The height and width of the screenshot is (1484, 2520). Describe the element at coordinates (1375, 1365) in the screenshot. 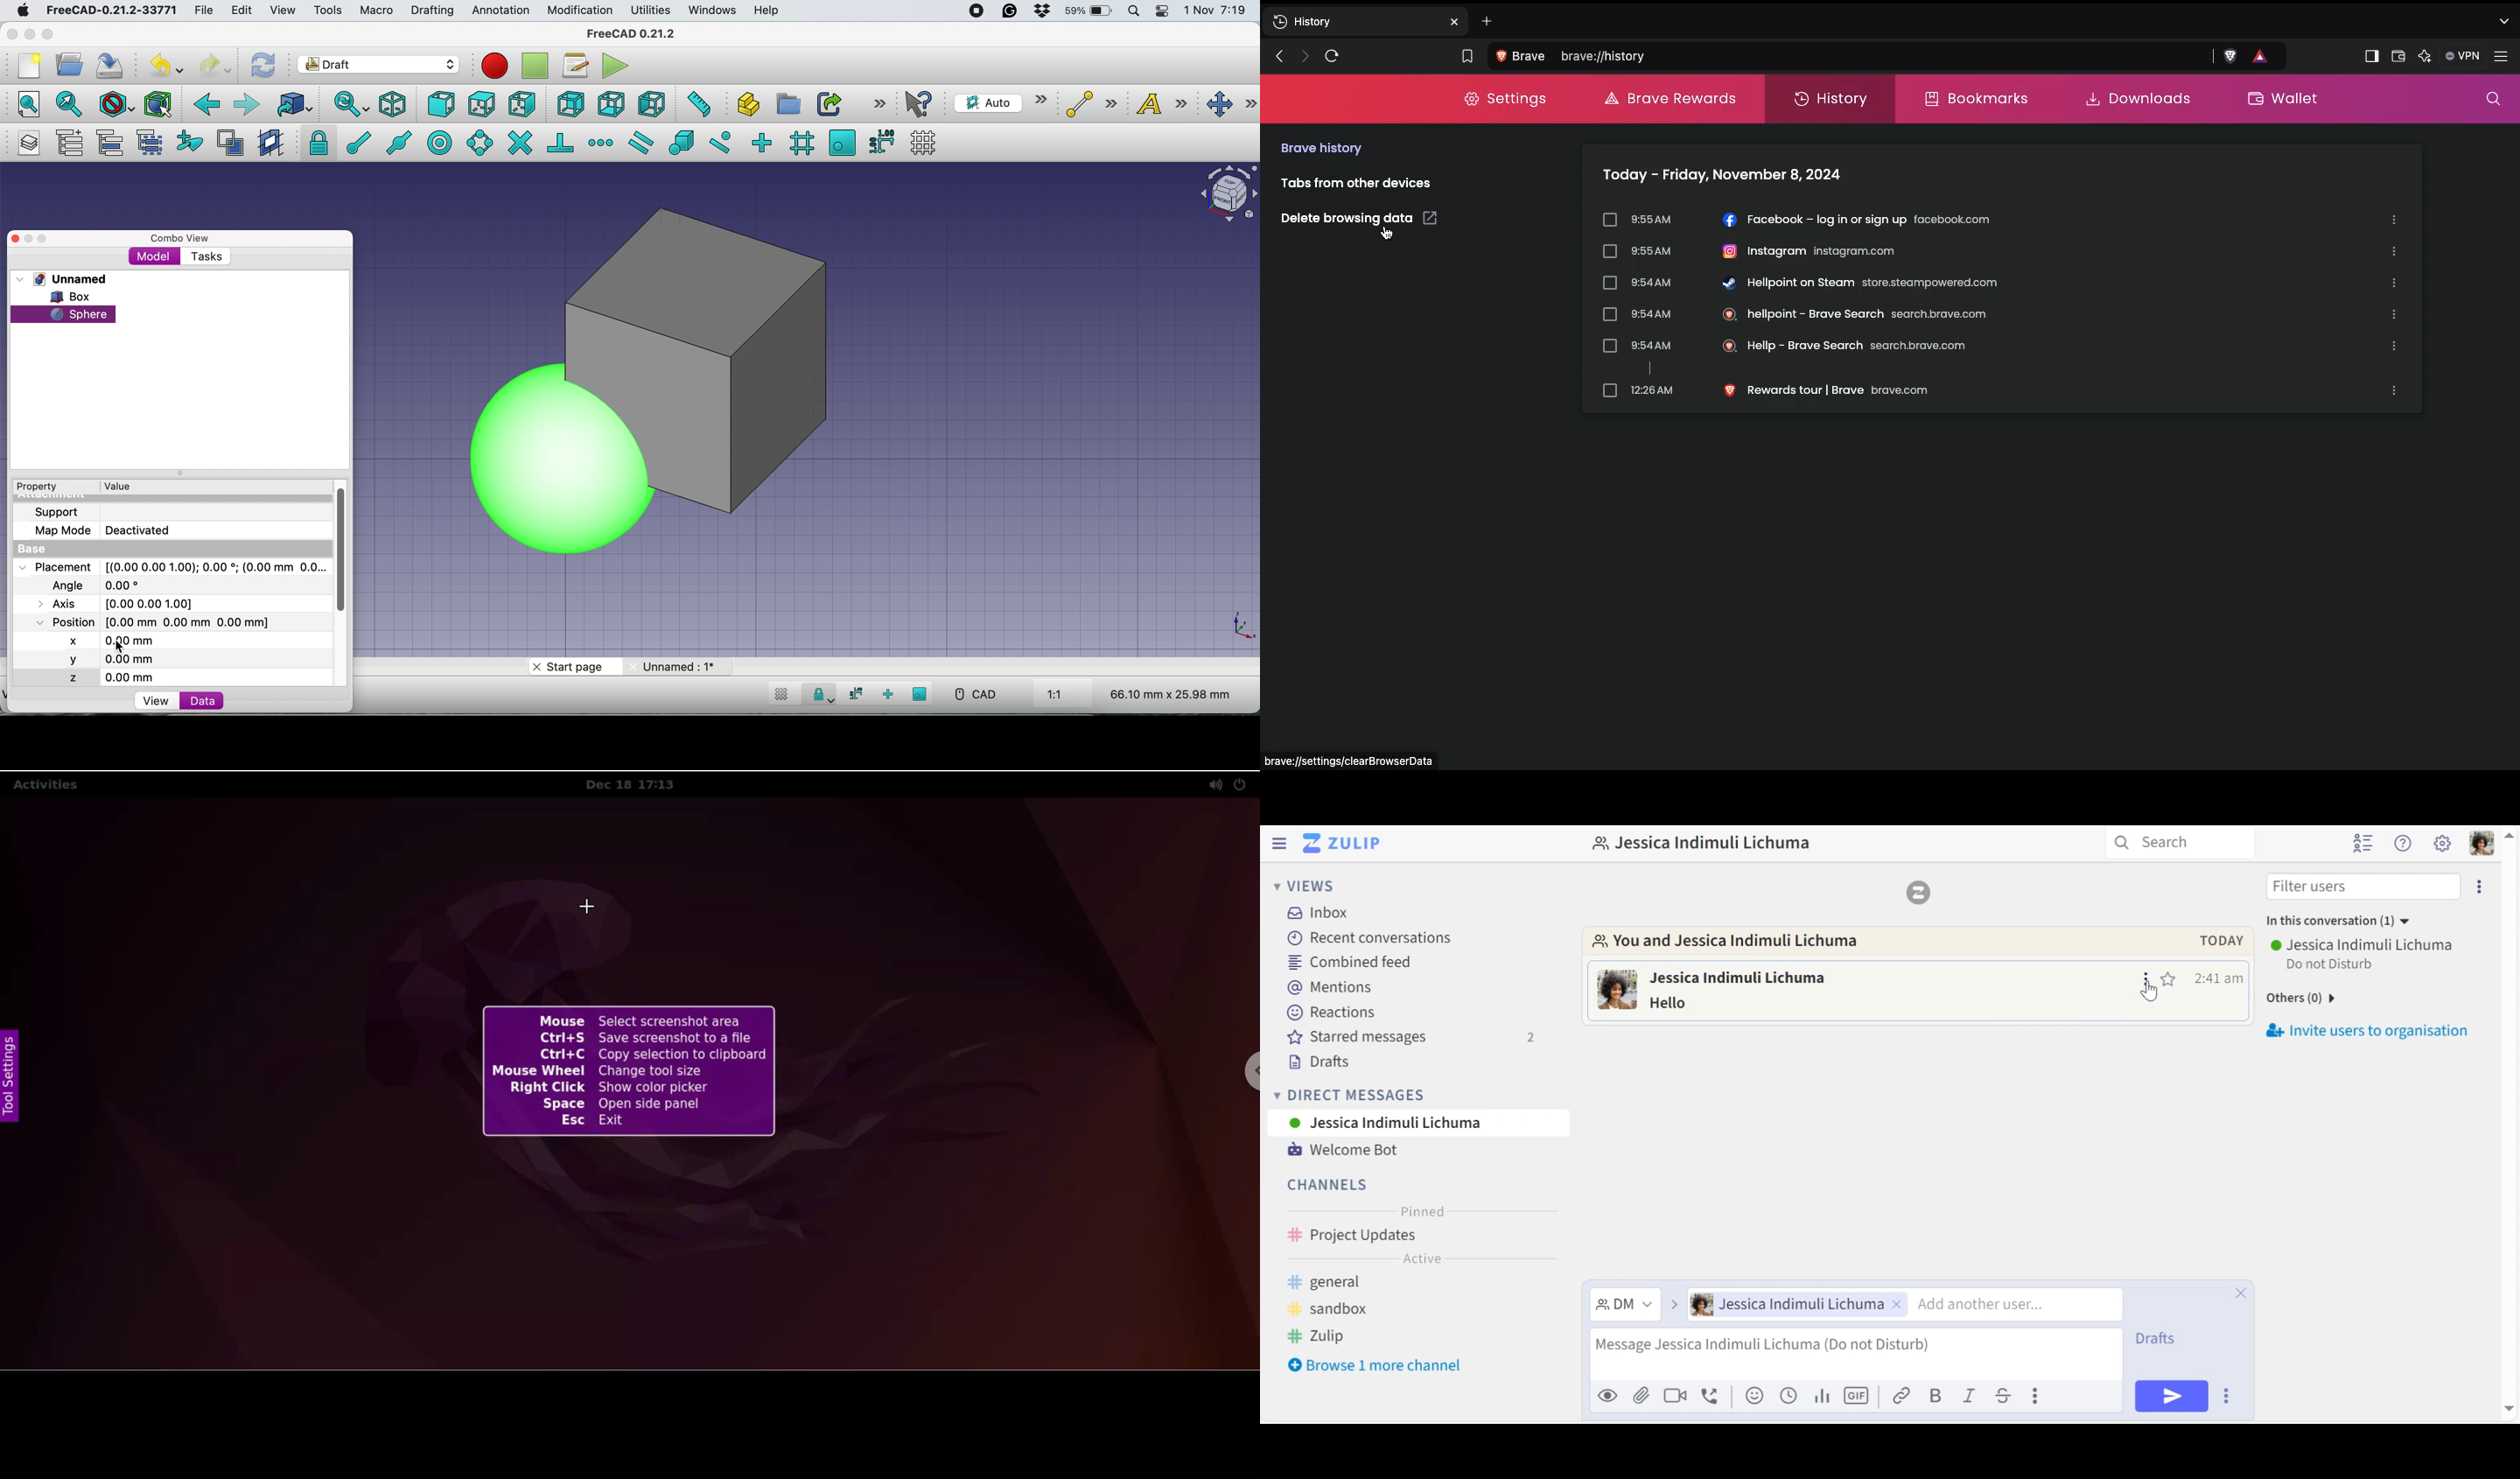

I see `Browse more channel` at that location.